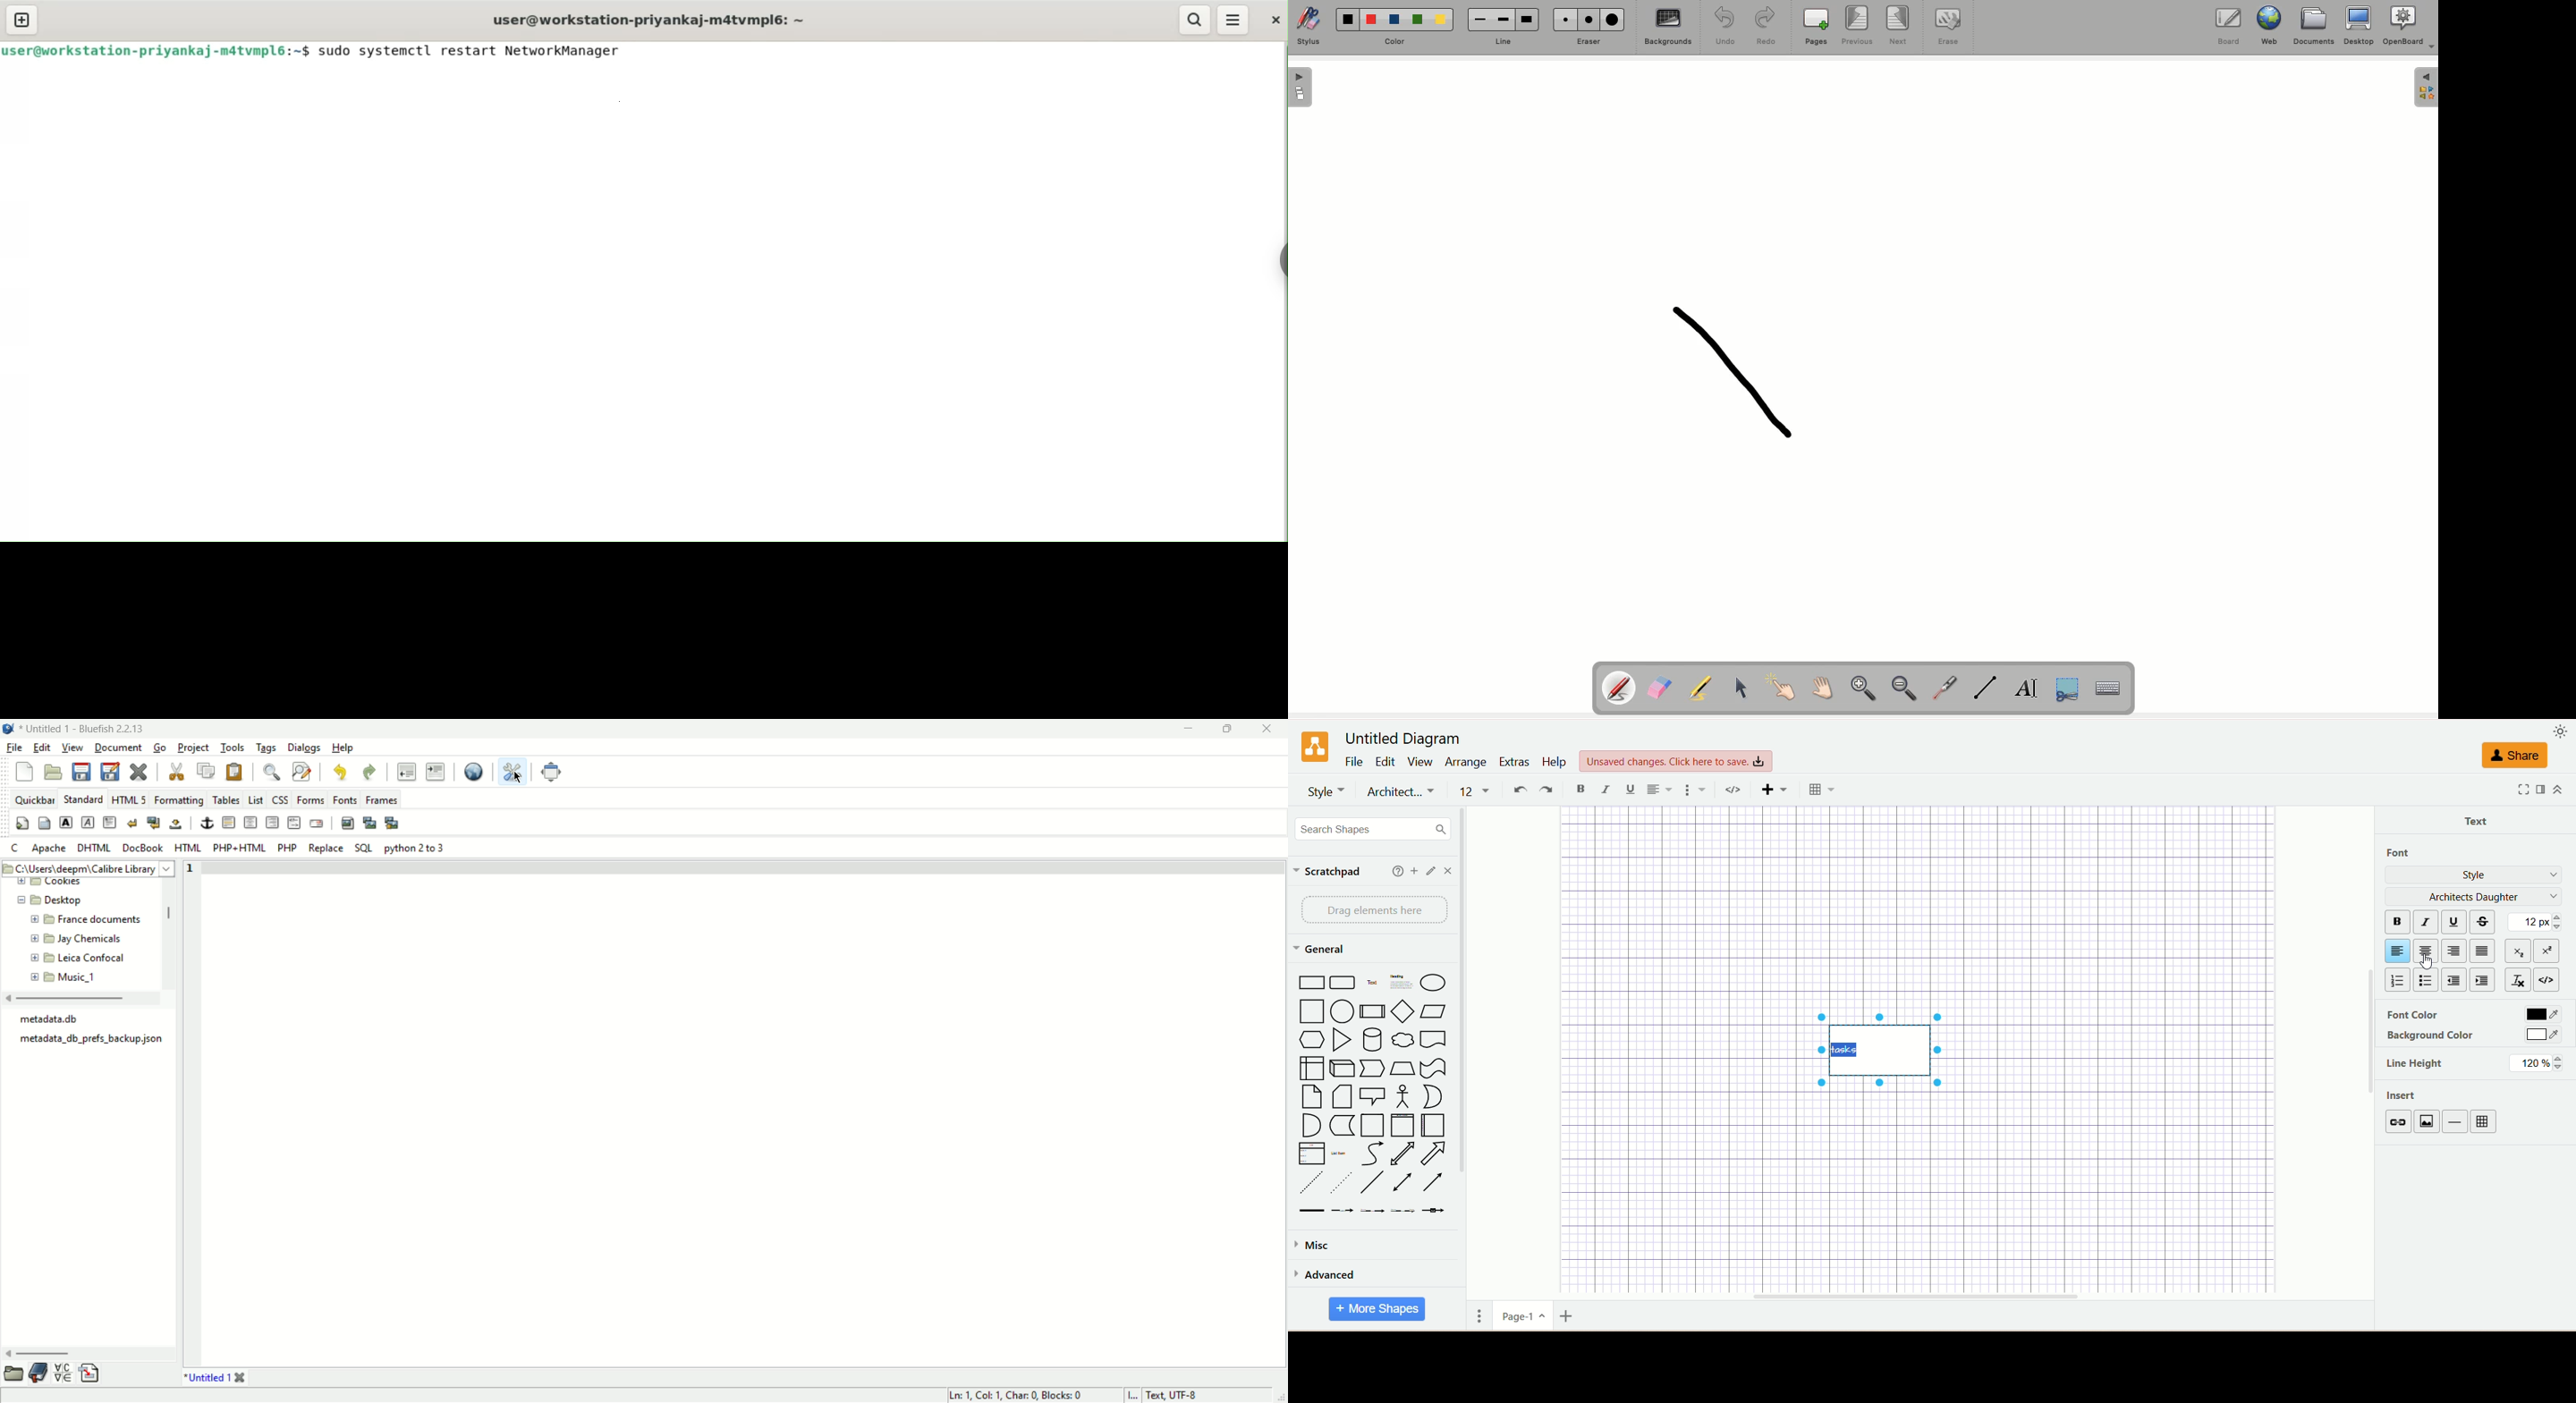 The height and width of the screenshot is (1428, 2576). What do you see at coordinates (73, 747) in the screenshot?
I see `view` at bounding box center [73, 747].